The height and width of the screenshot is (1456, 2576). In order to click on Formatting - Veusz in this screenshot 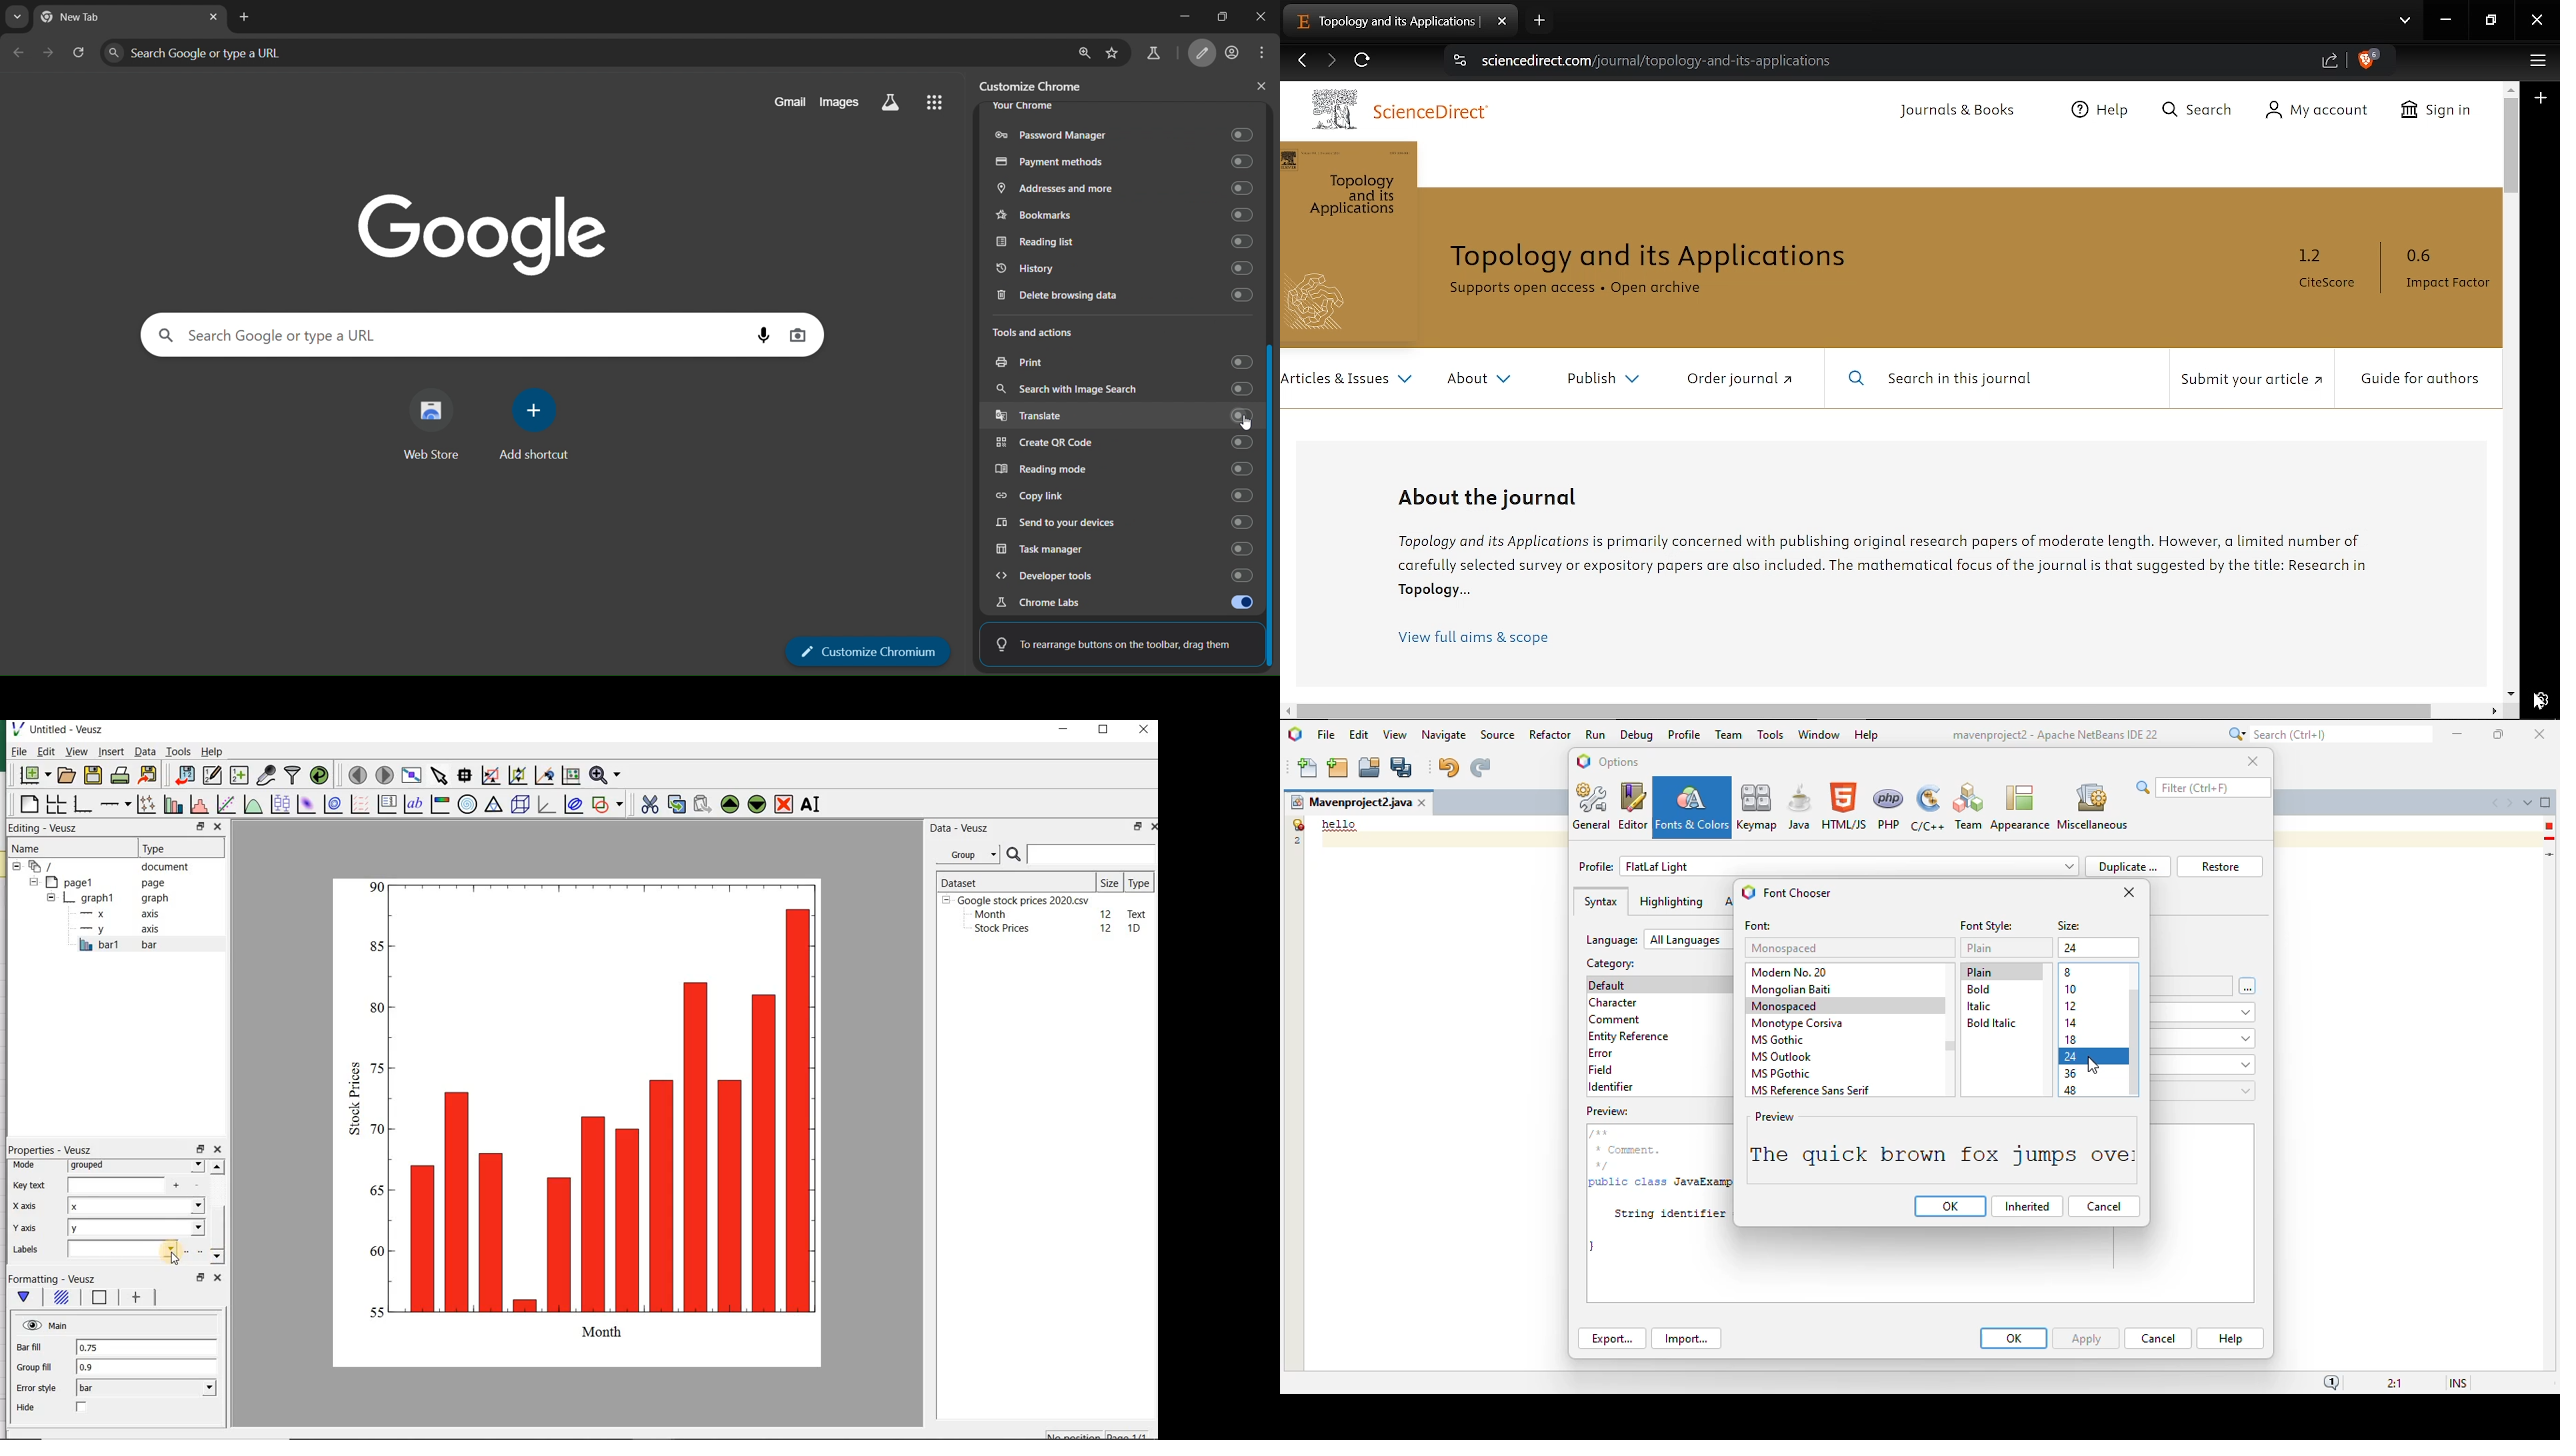, I will do `click(56, 1277)`.